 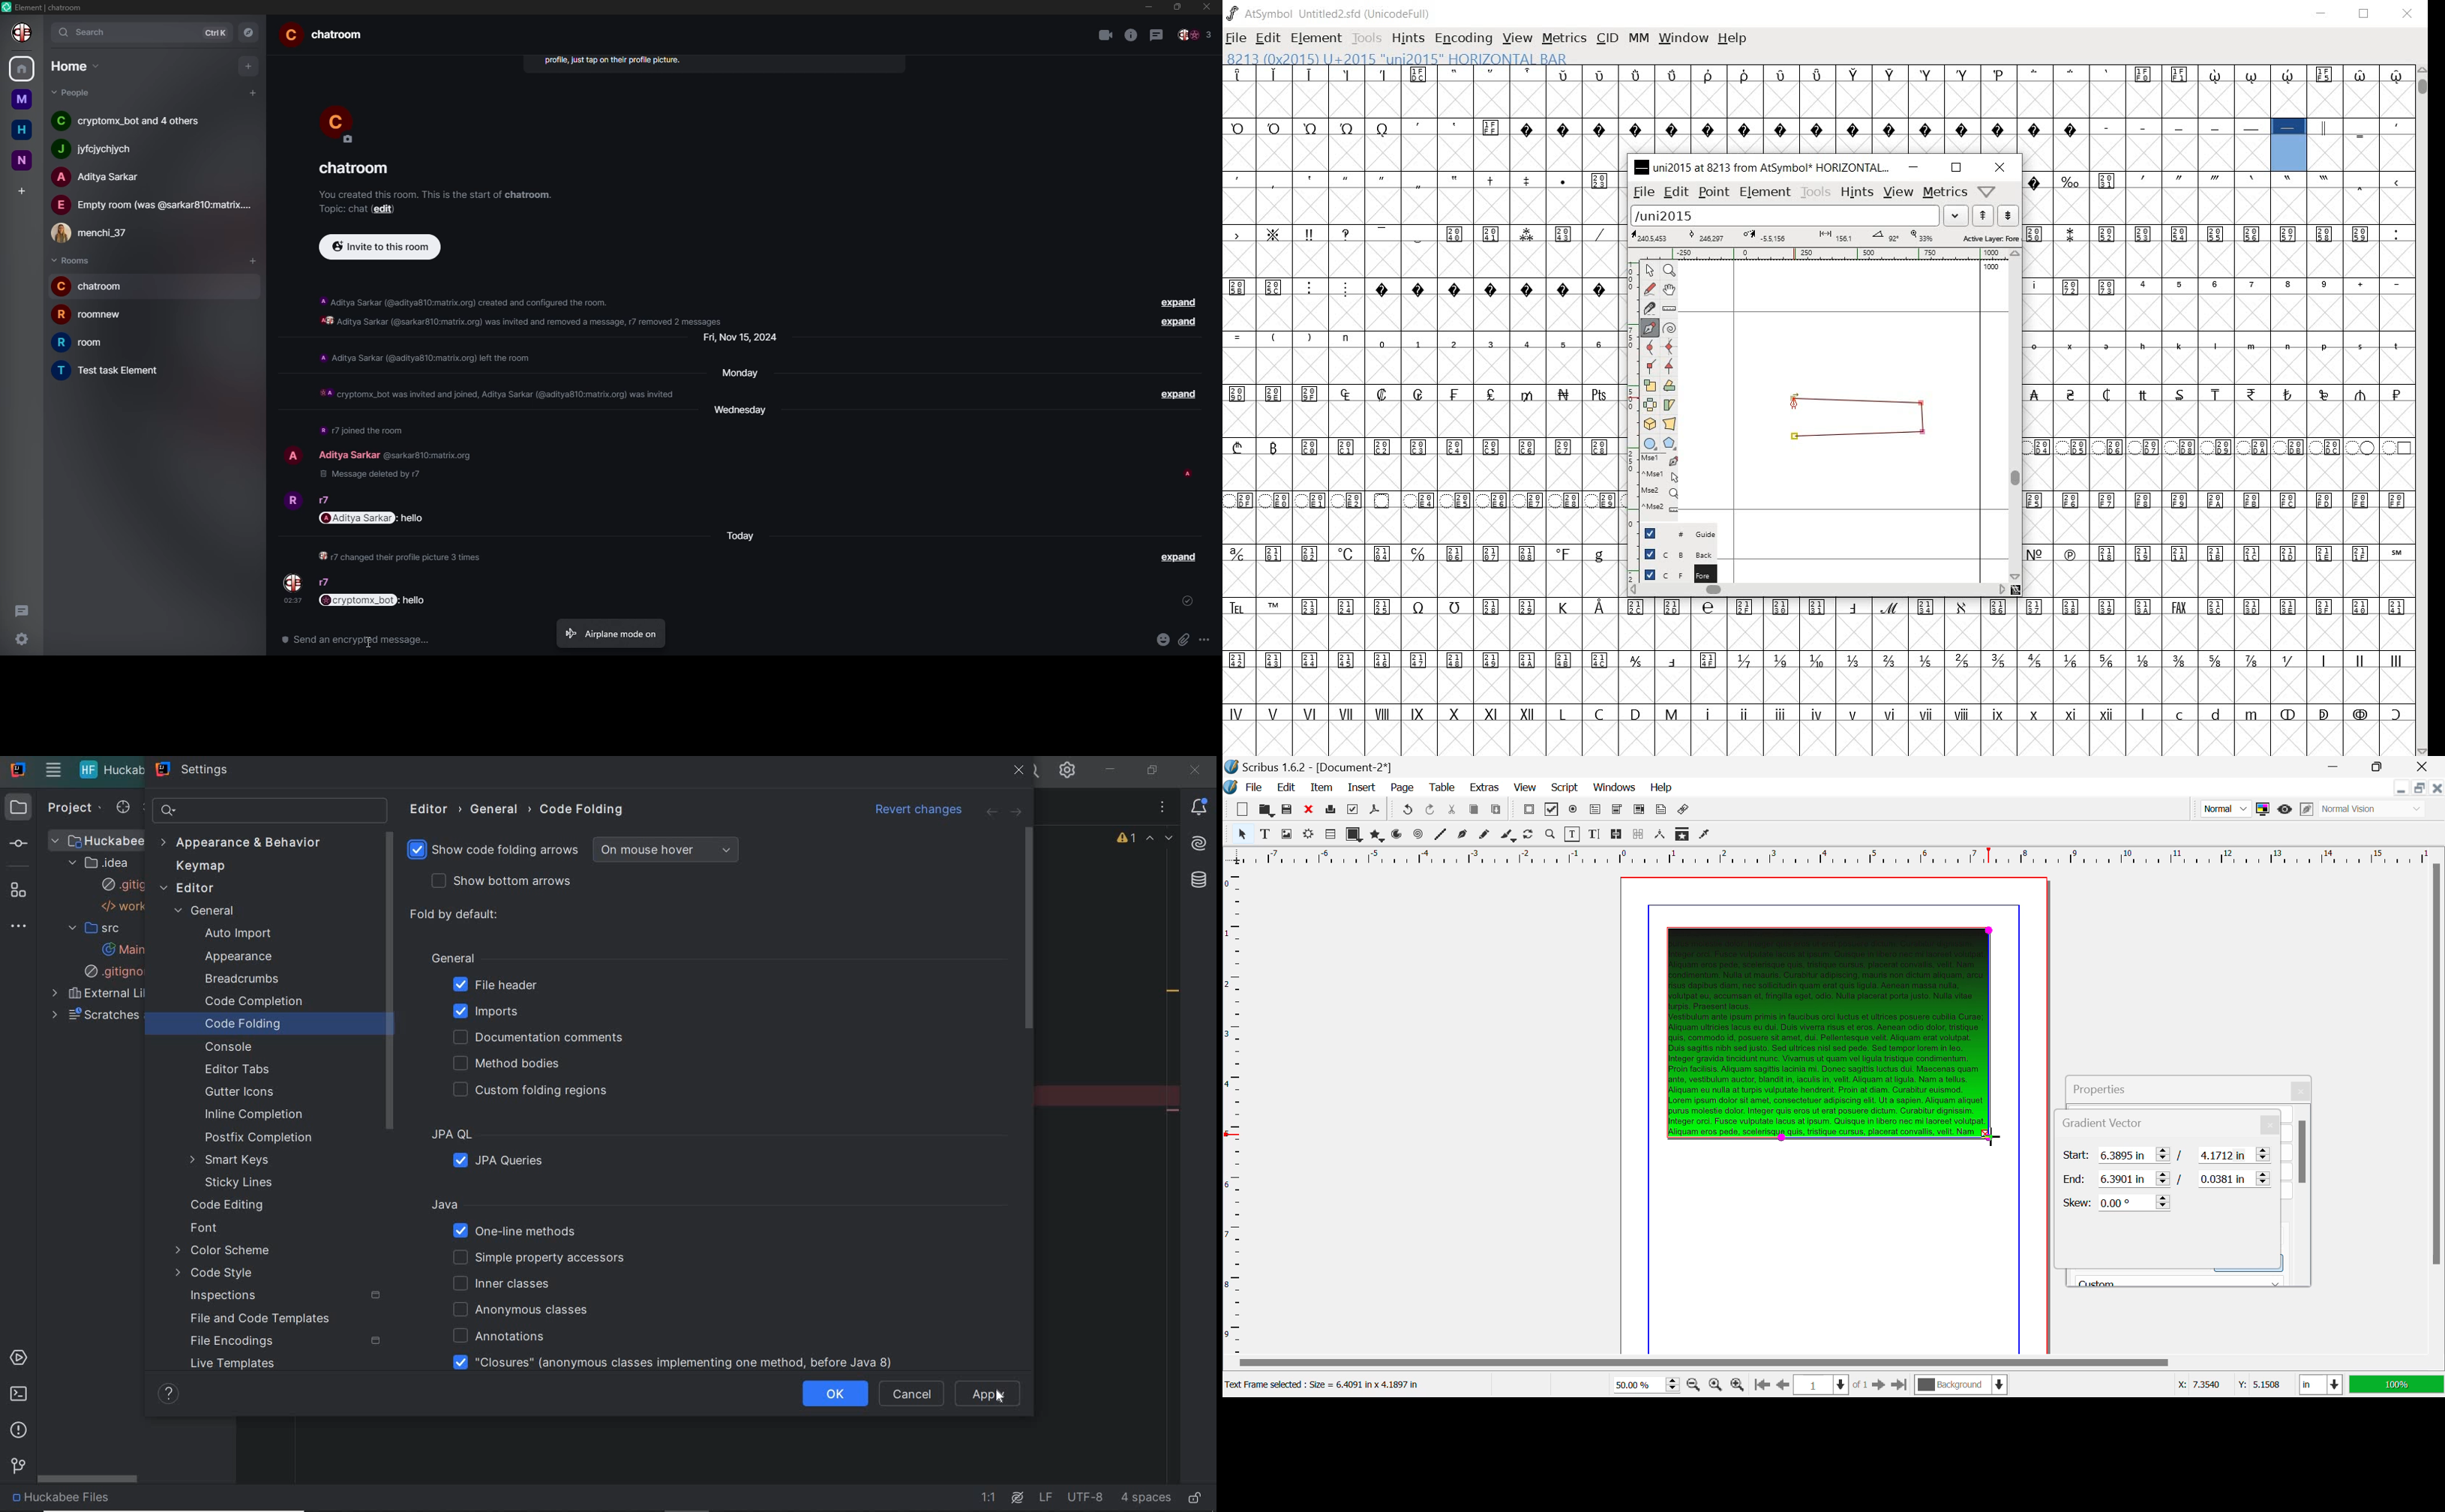 What do you see at coordinates (2337, 767) in the screenshot?
I see `Restore Down` at bounding box center [2337, 767].